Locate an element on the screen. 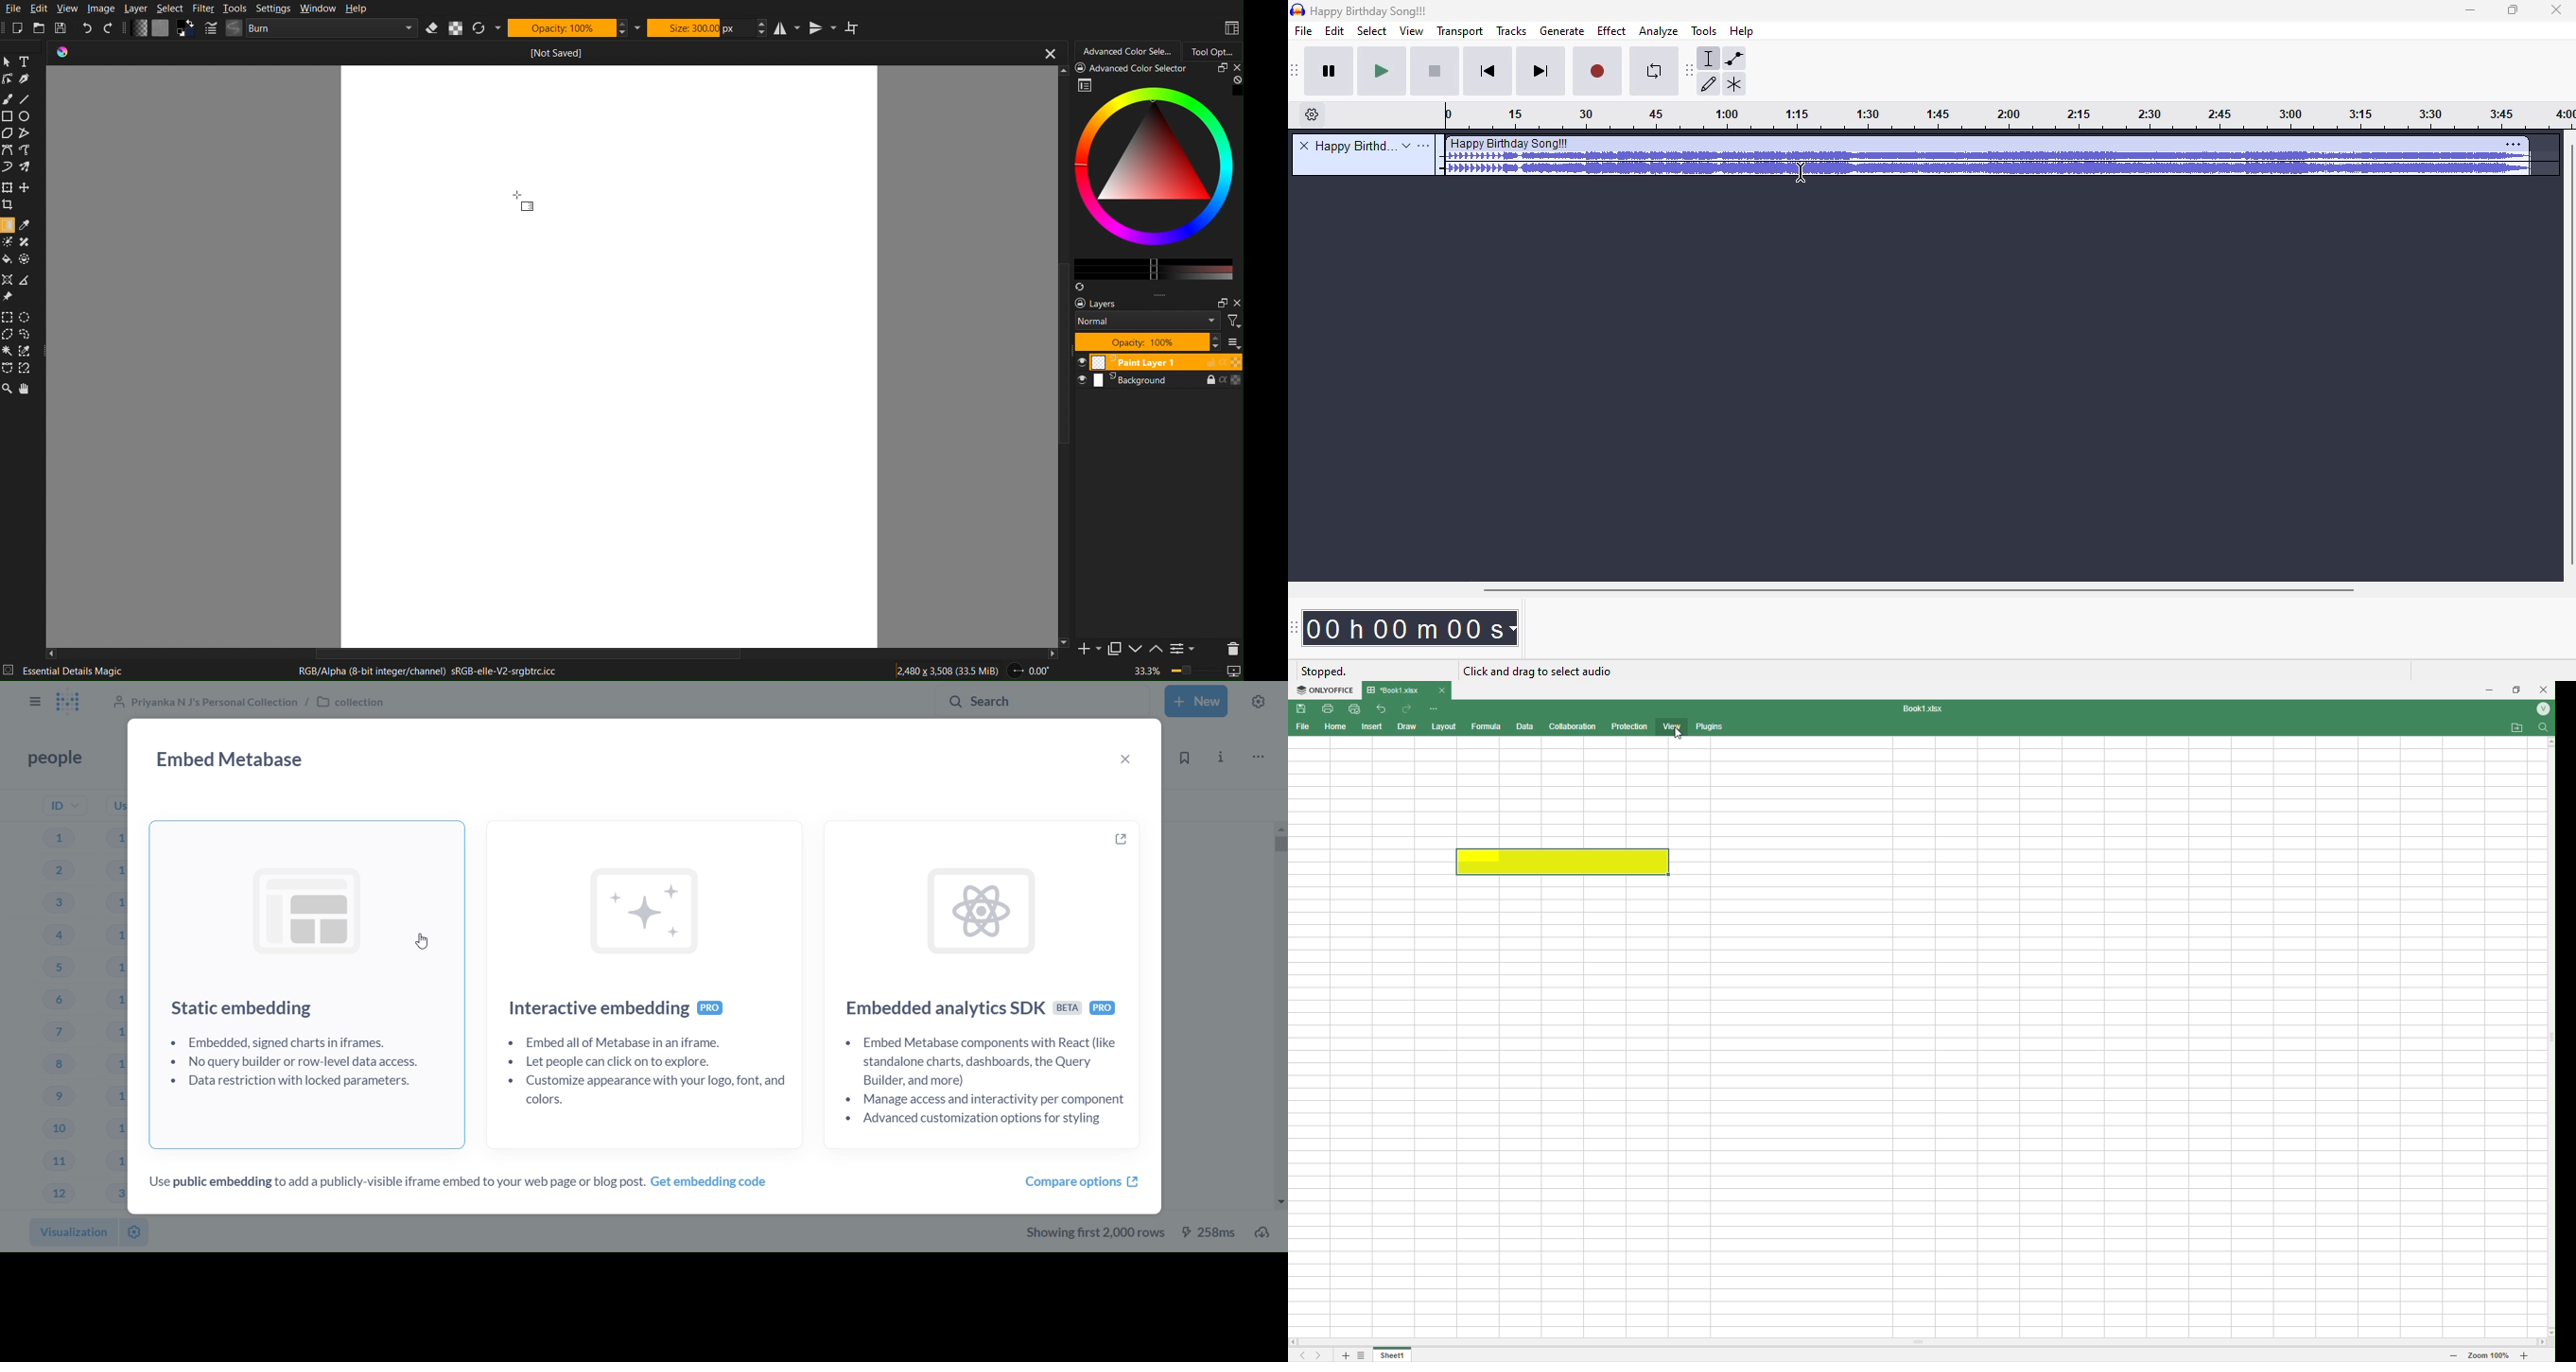  transport is located at coordinates (1458, 31).